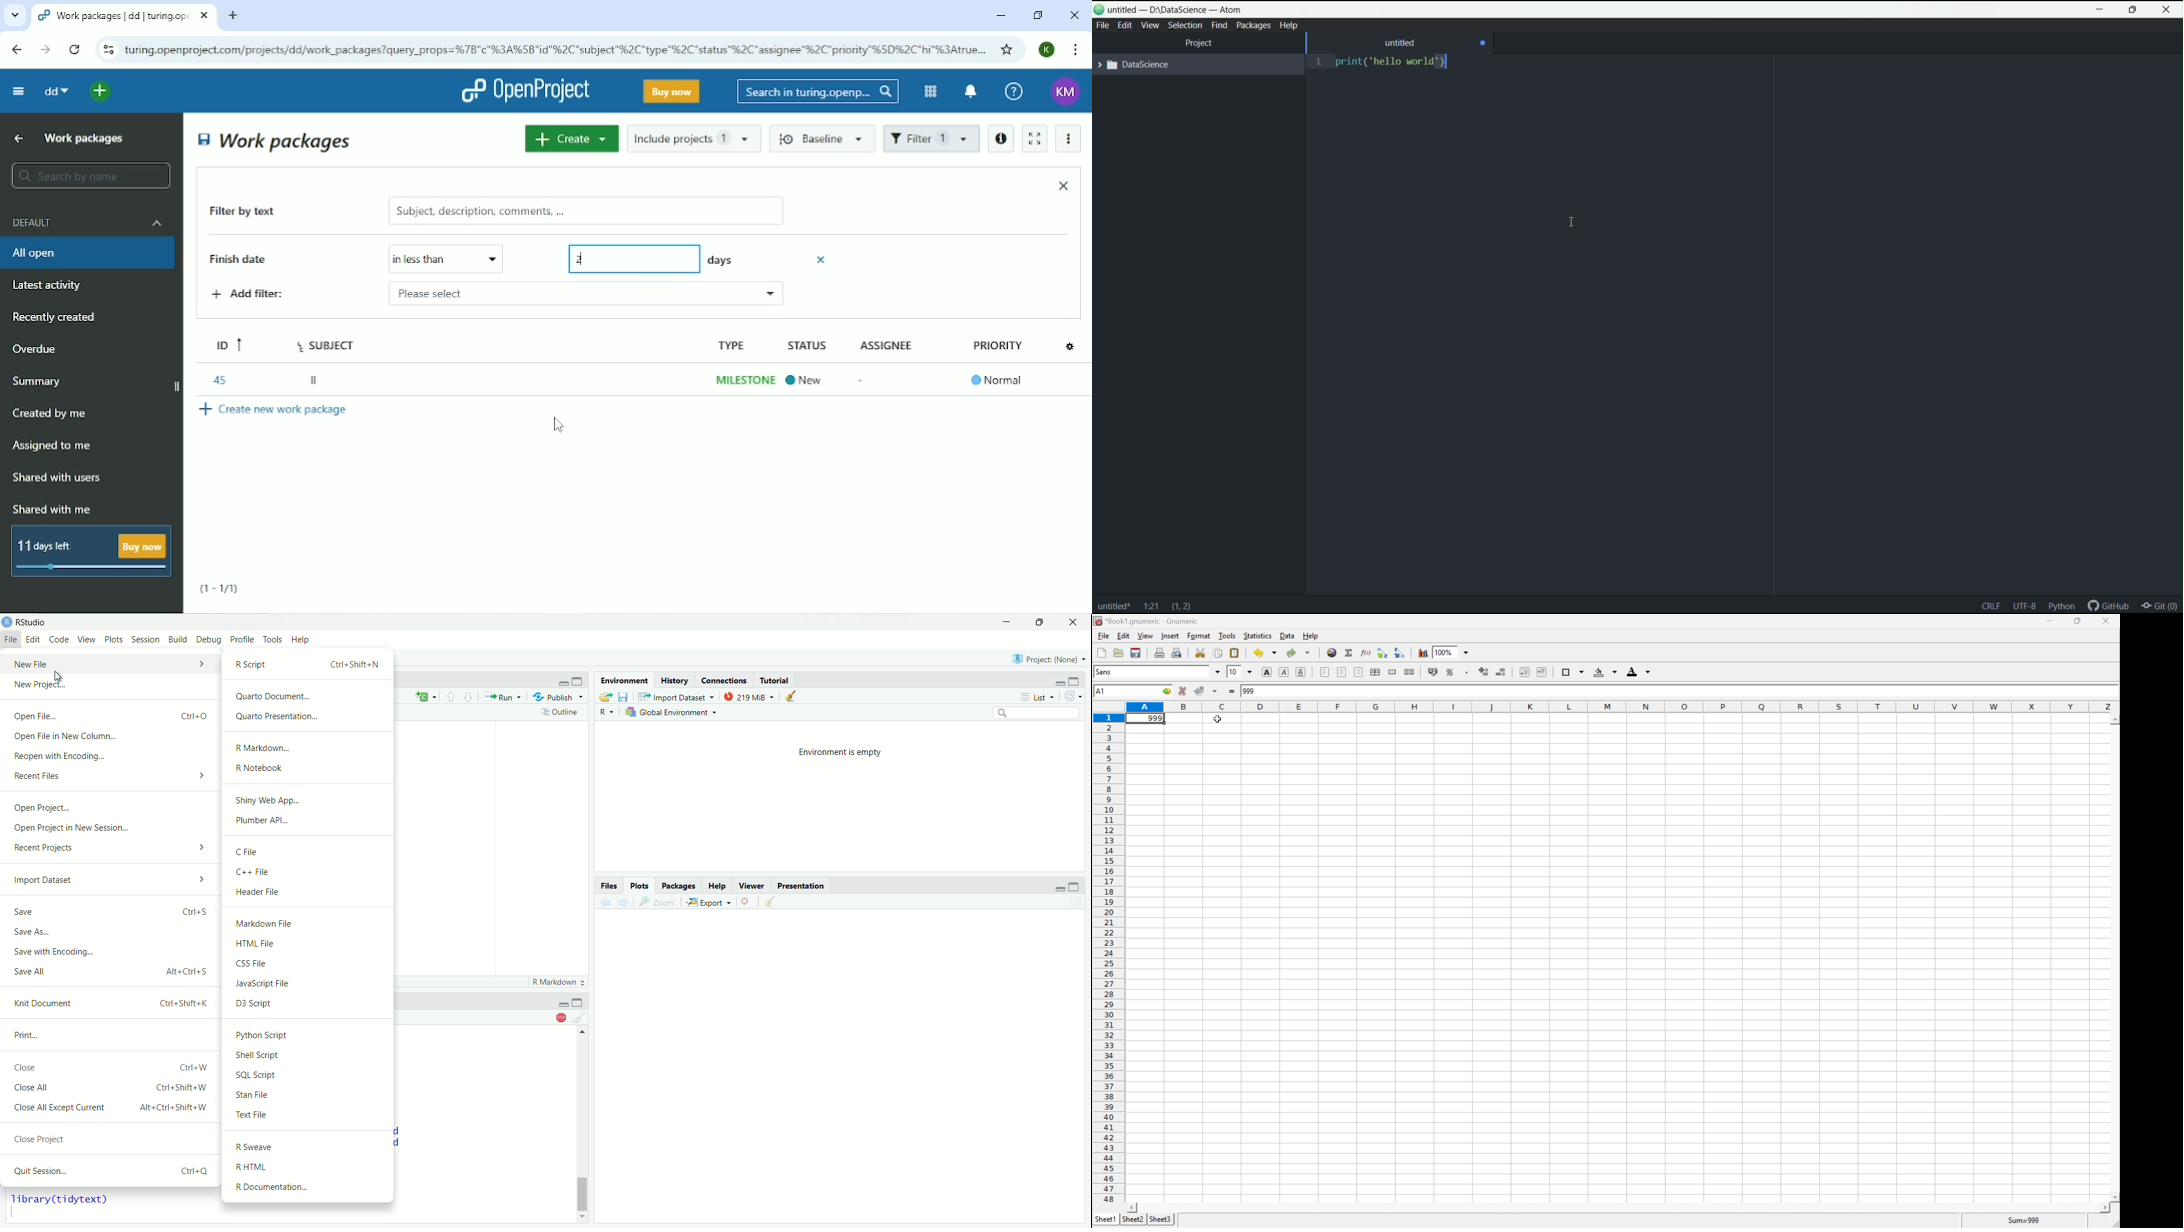  Describe the element at coordinates (114, 640) in the screenshot. I see `Plots` at that location.